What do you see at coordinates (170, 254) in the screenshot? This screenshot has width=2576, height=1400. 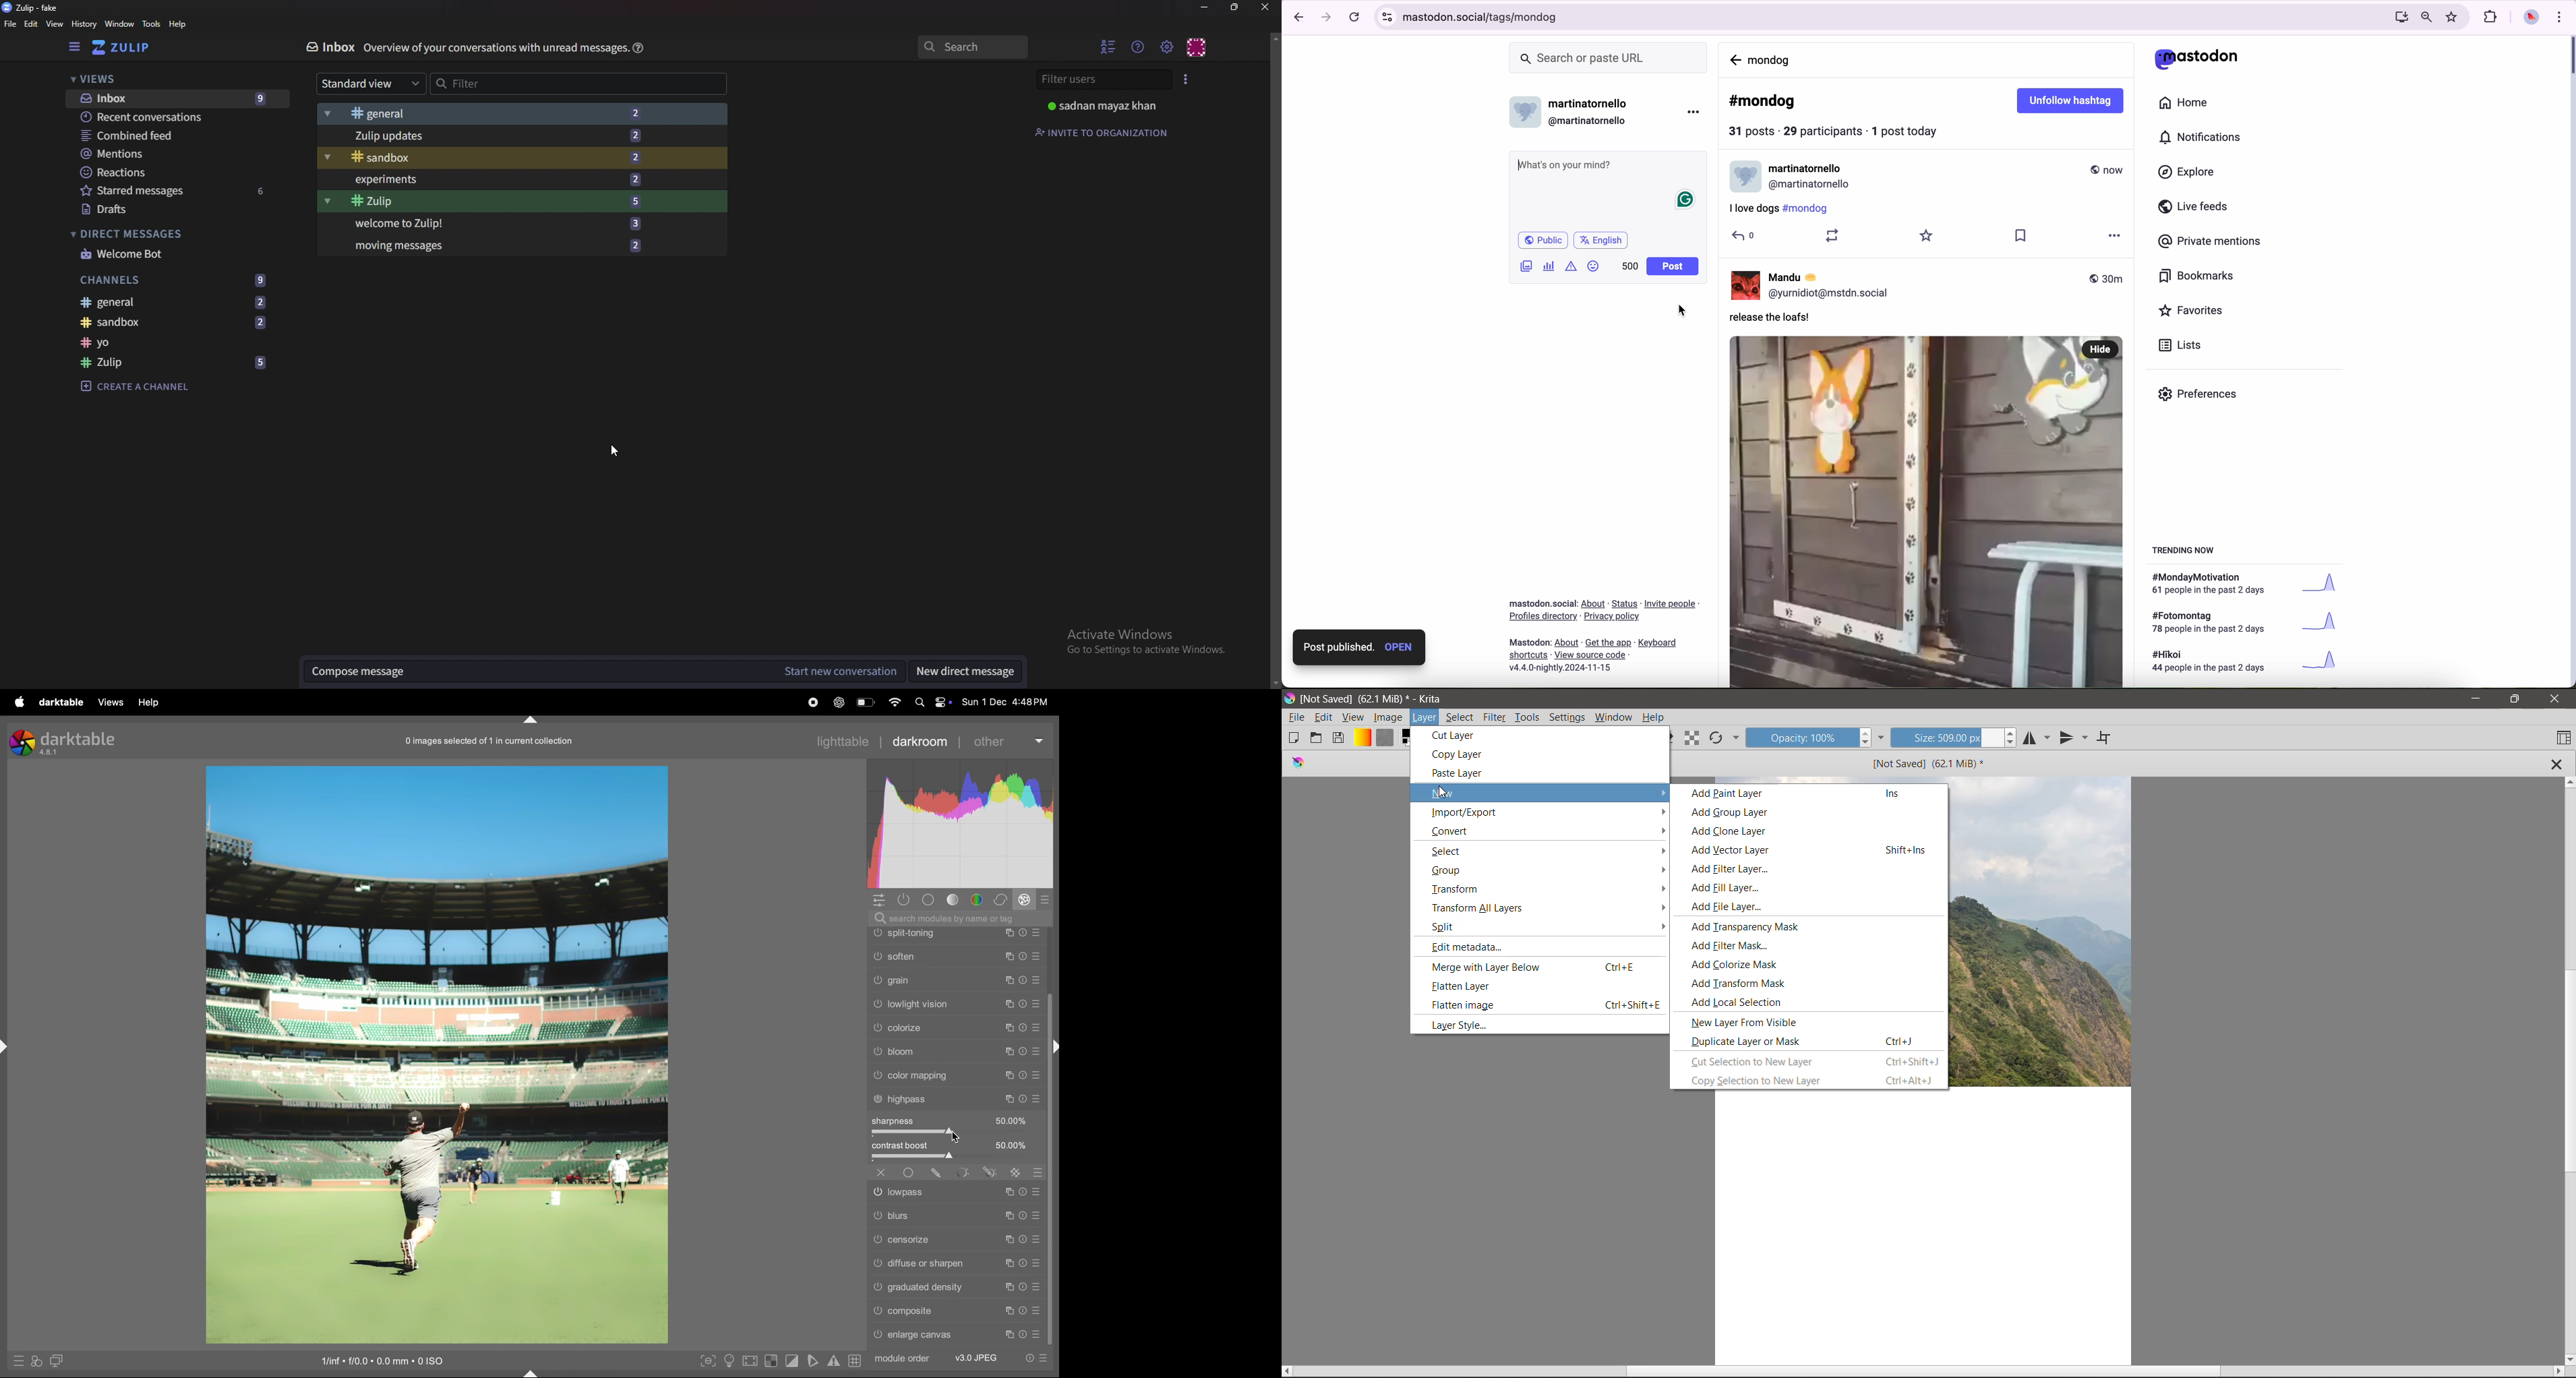 I see `Welcome bot` at bounding box center [170, 254].